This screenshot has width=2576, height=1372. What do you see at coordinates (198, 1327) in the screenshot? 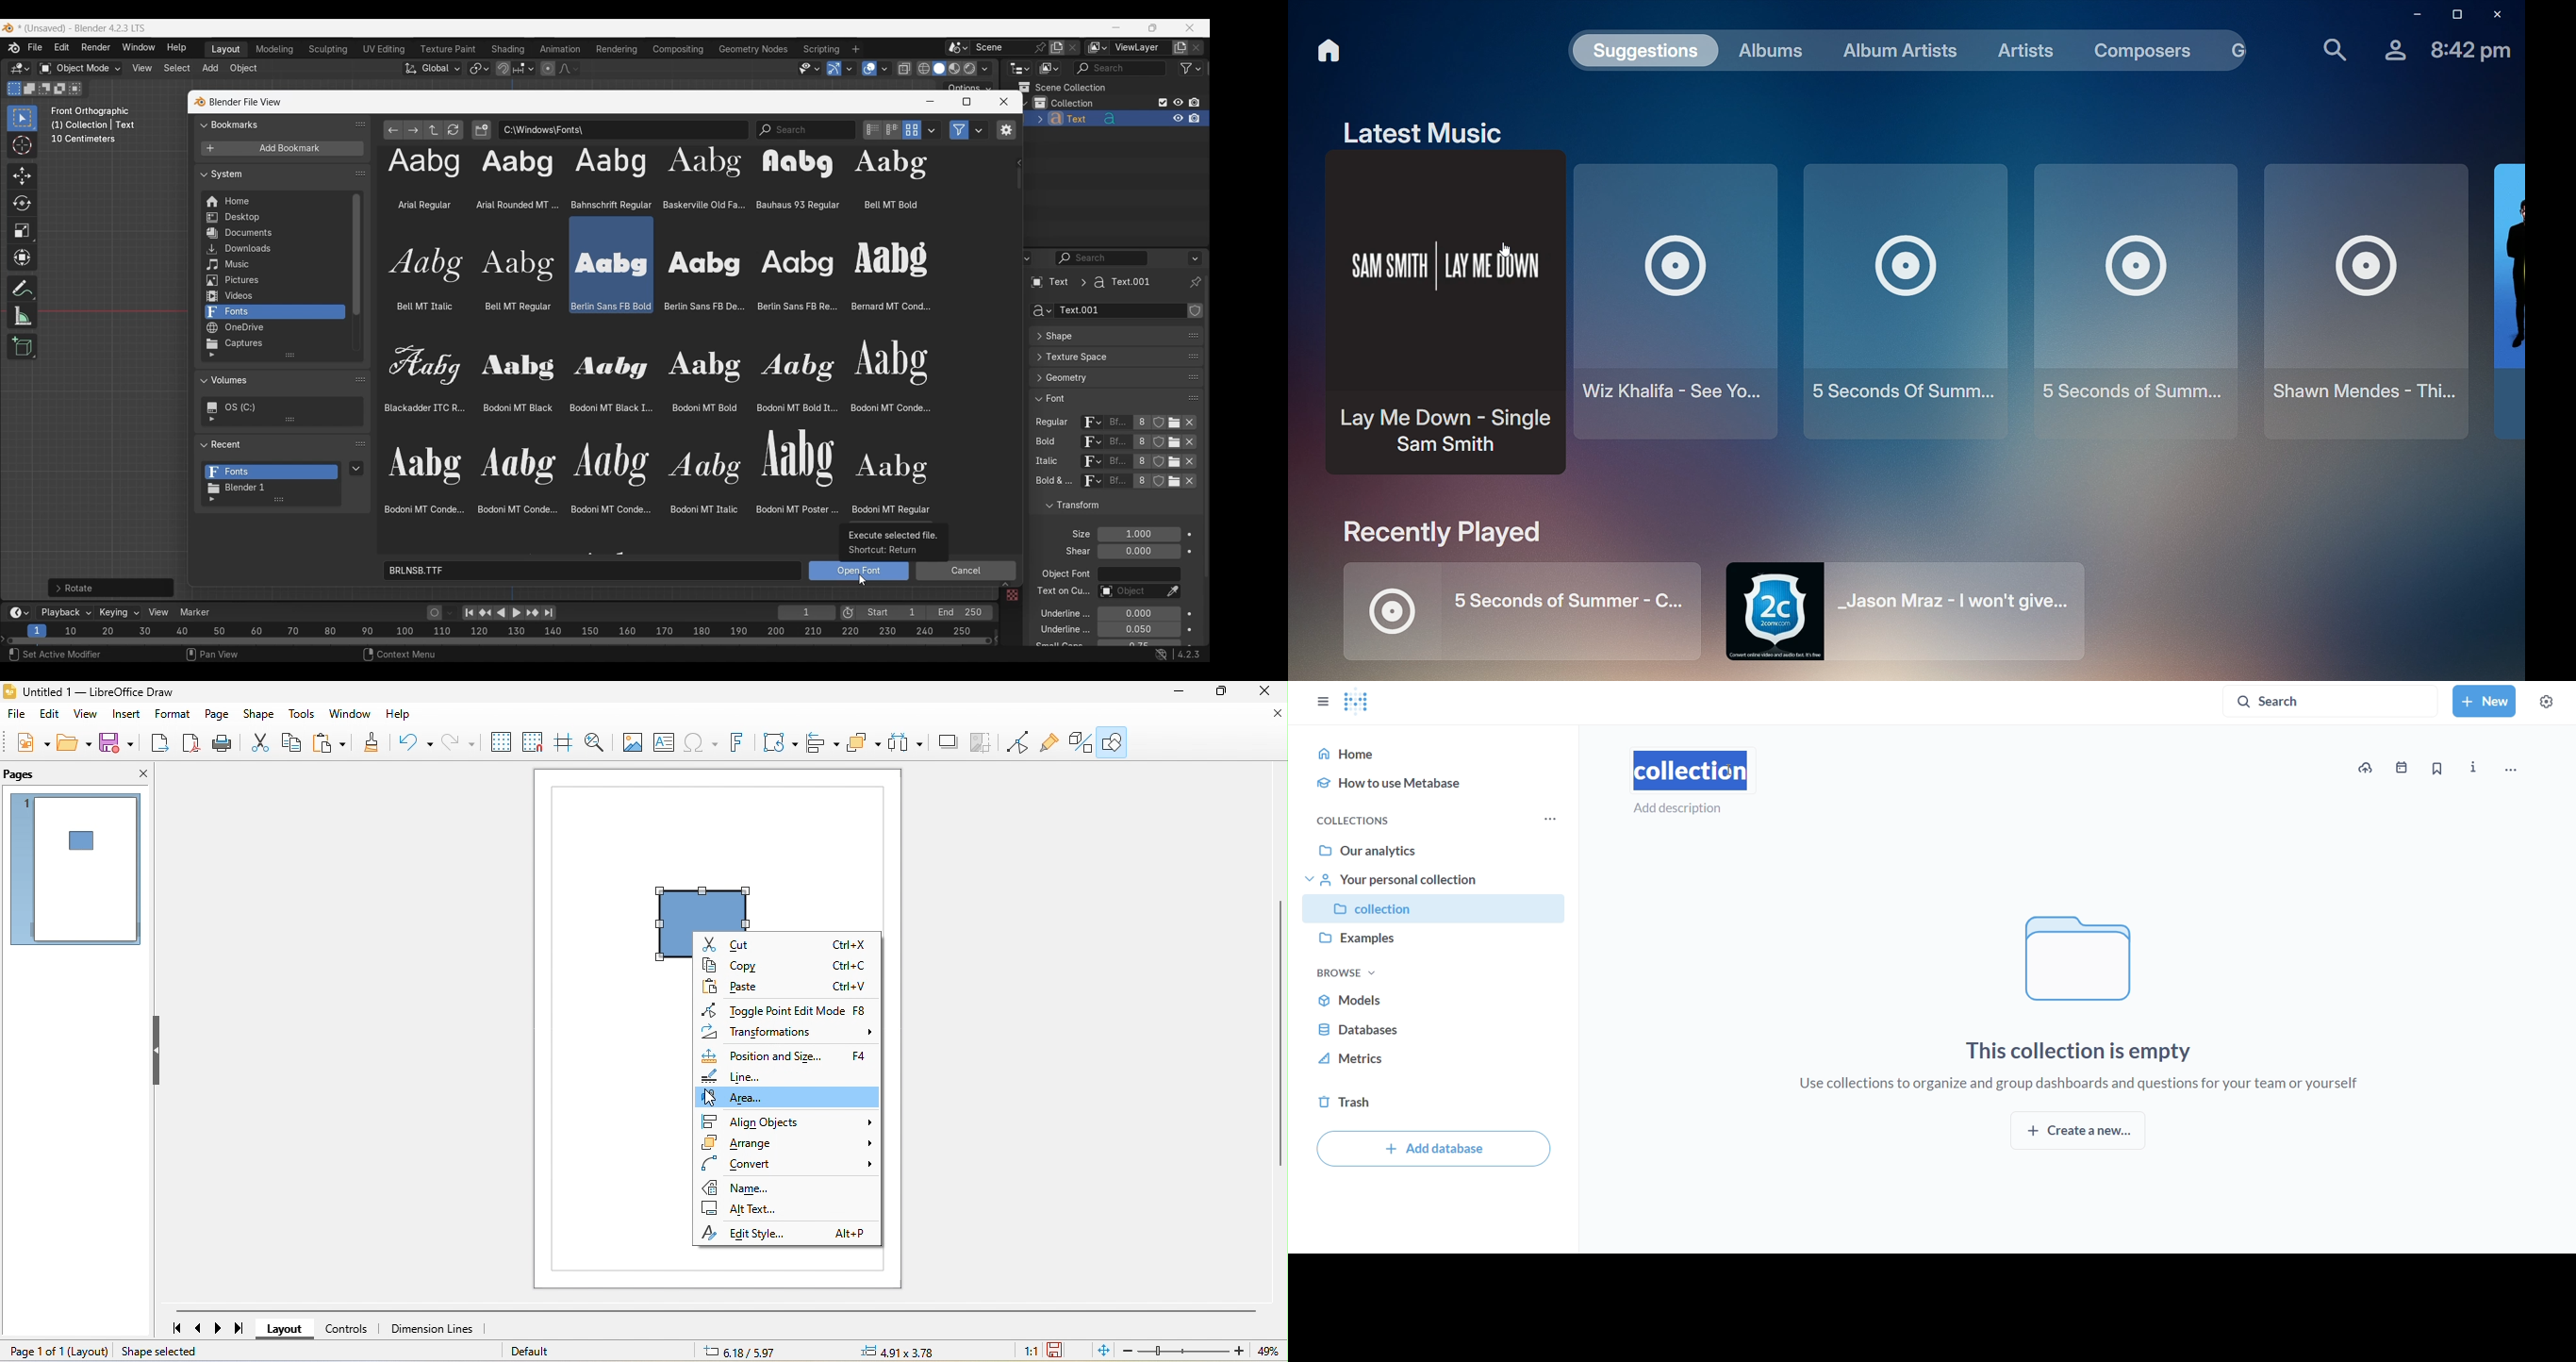
I see `previous page` at bounding box center [198, 1327].